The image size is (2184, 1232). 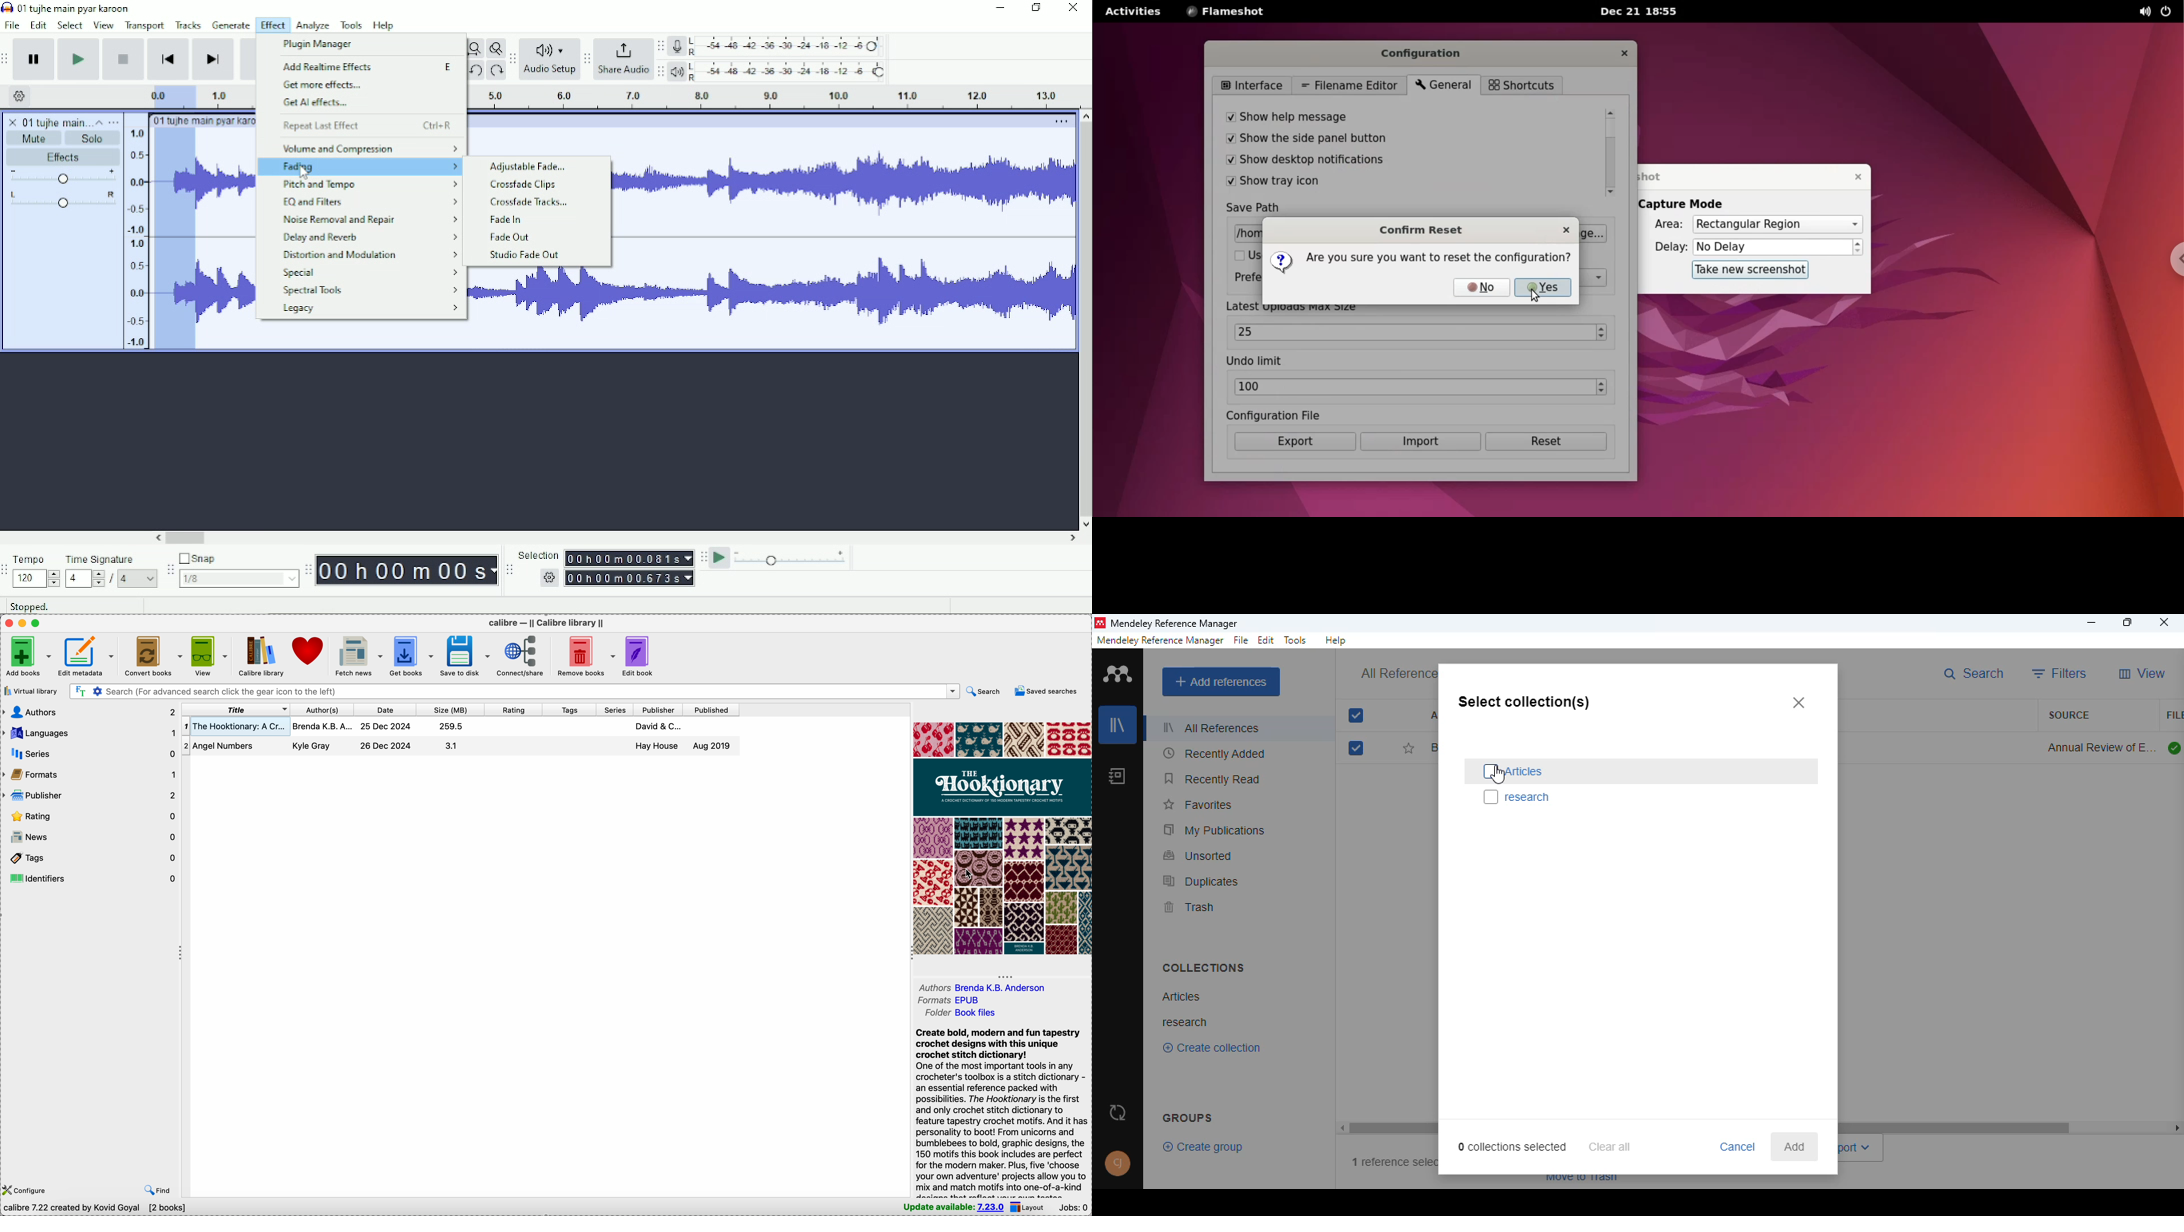 What do you see at coordinates (1188, 1116) in the screenshot?
I see `groups` at bounding box center [1188, 1116].